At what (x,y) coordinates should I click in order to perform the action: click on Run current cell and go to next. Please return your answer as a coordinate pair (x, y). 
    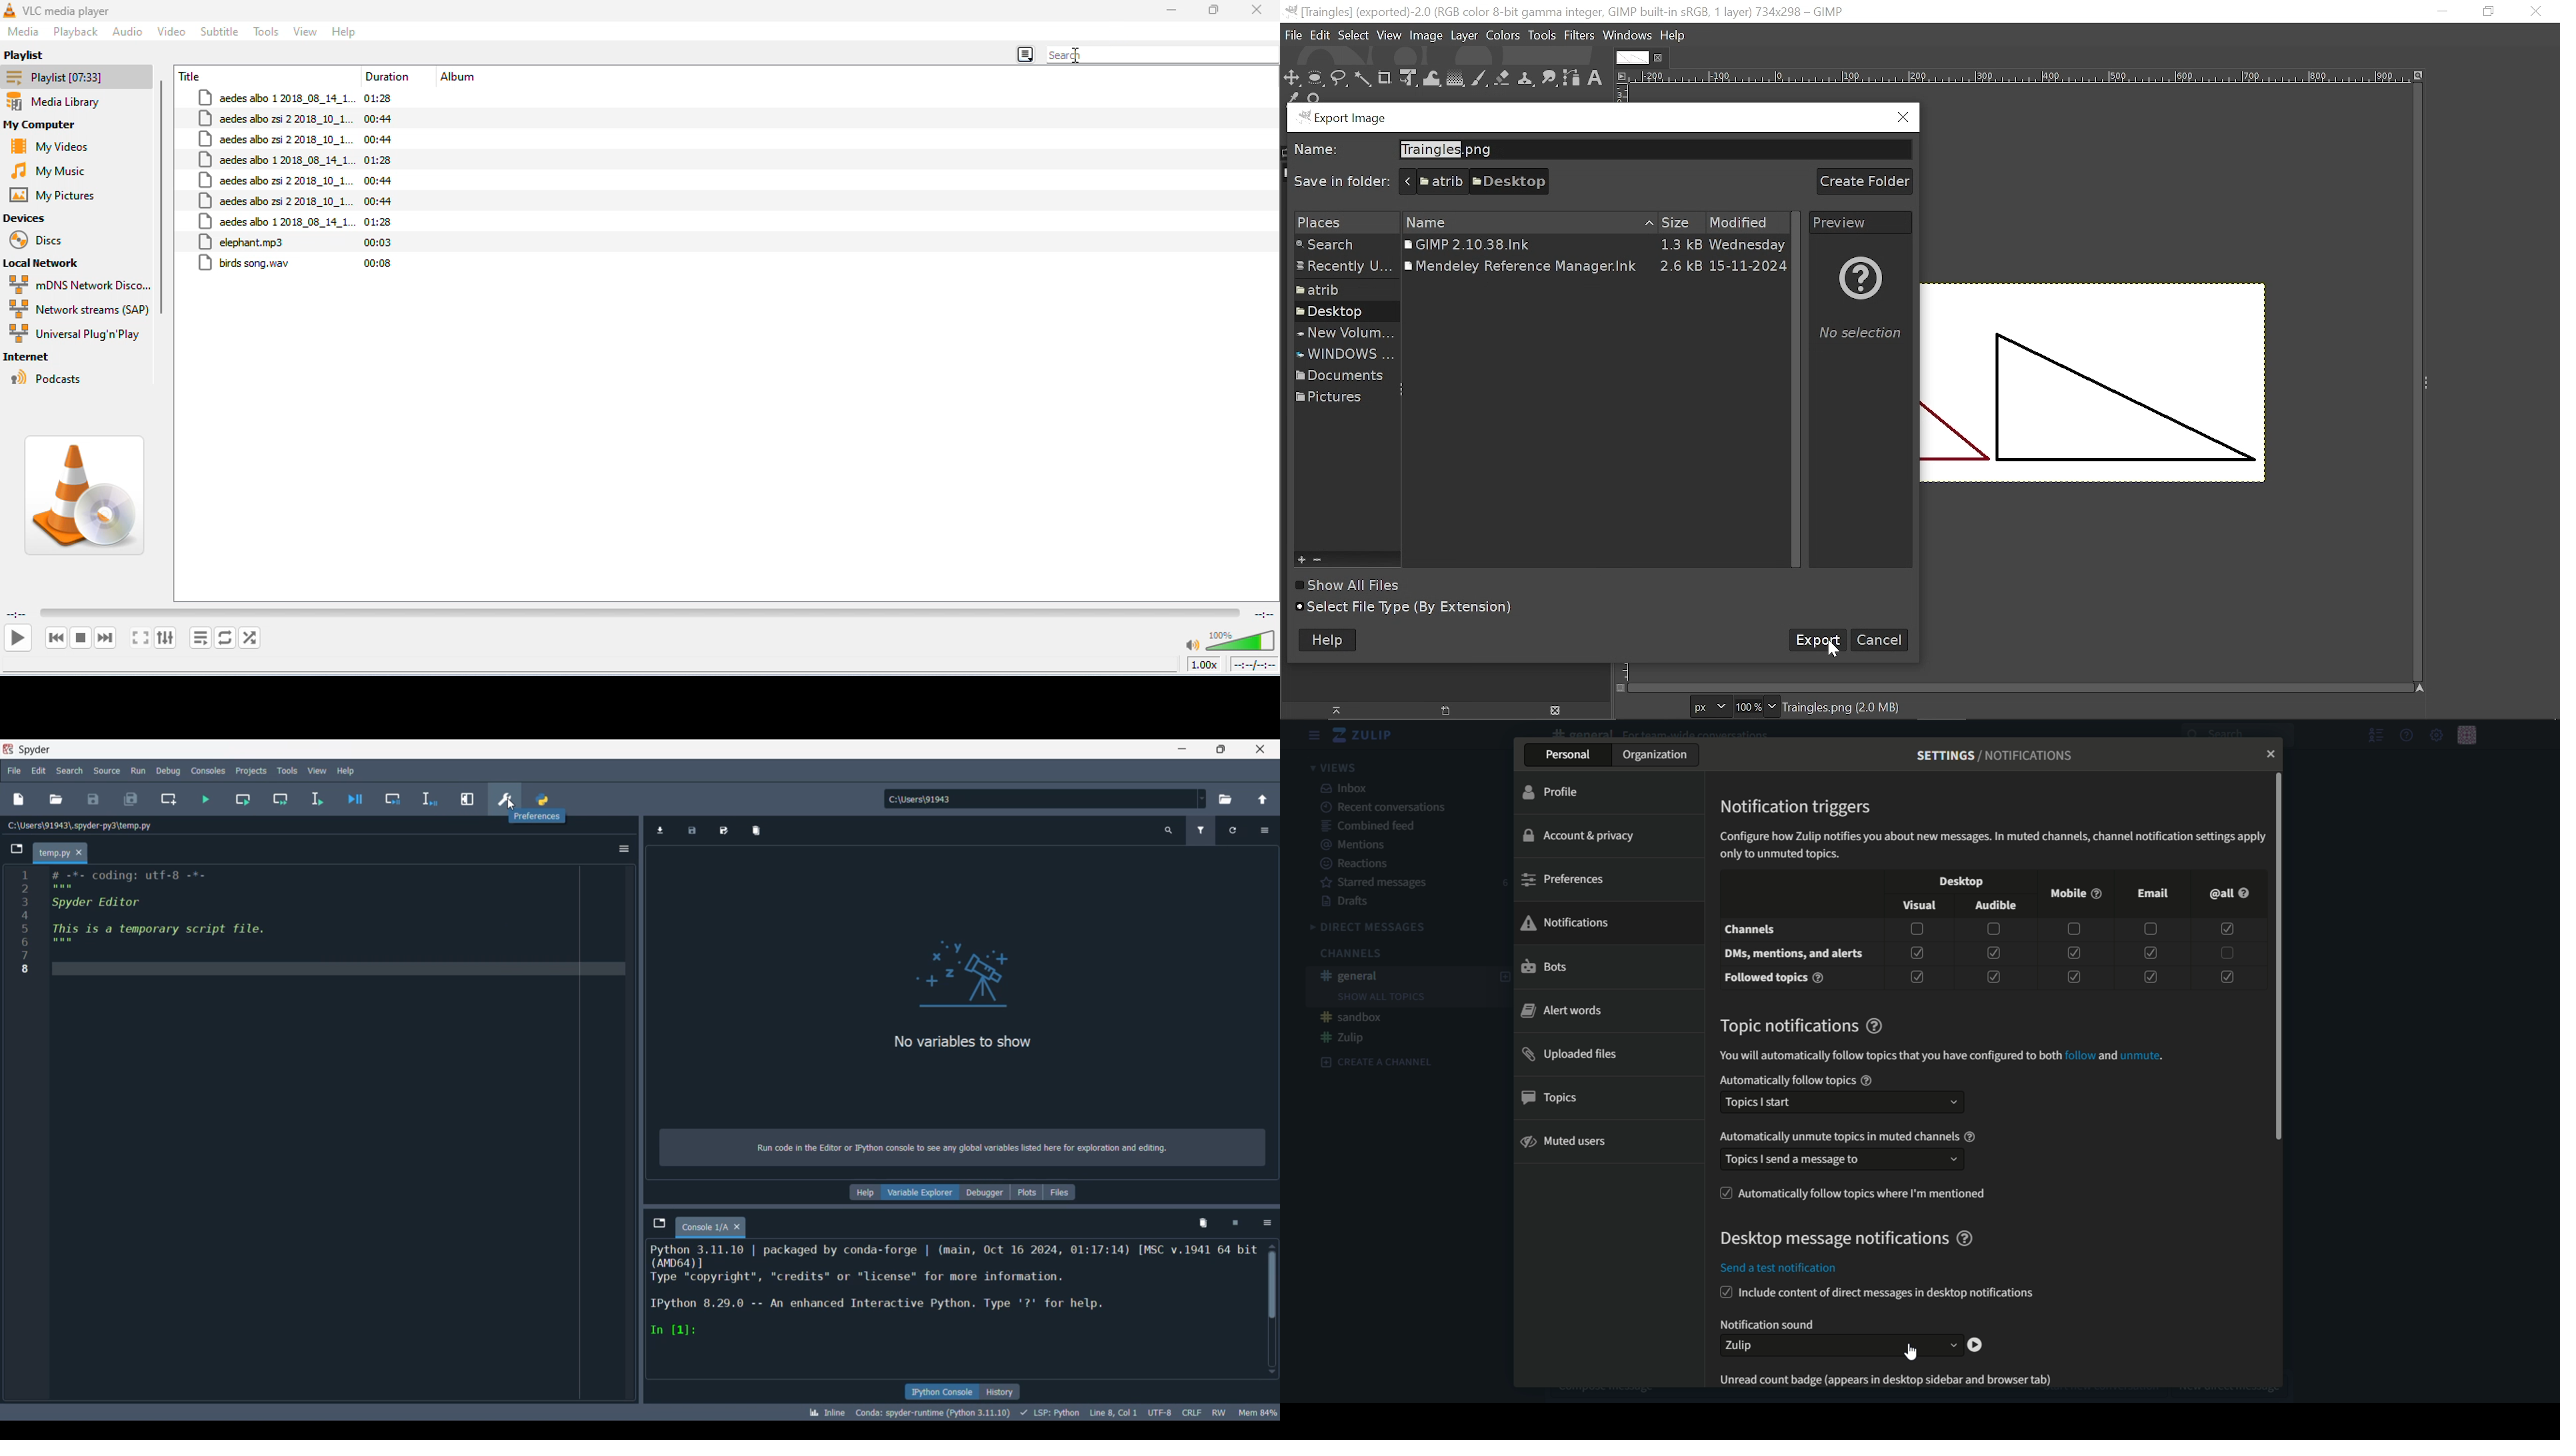
    Looking at the image, I should click on (281, 799).